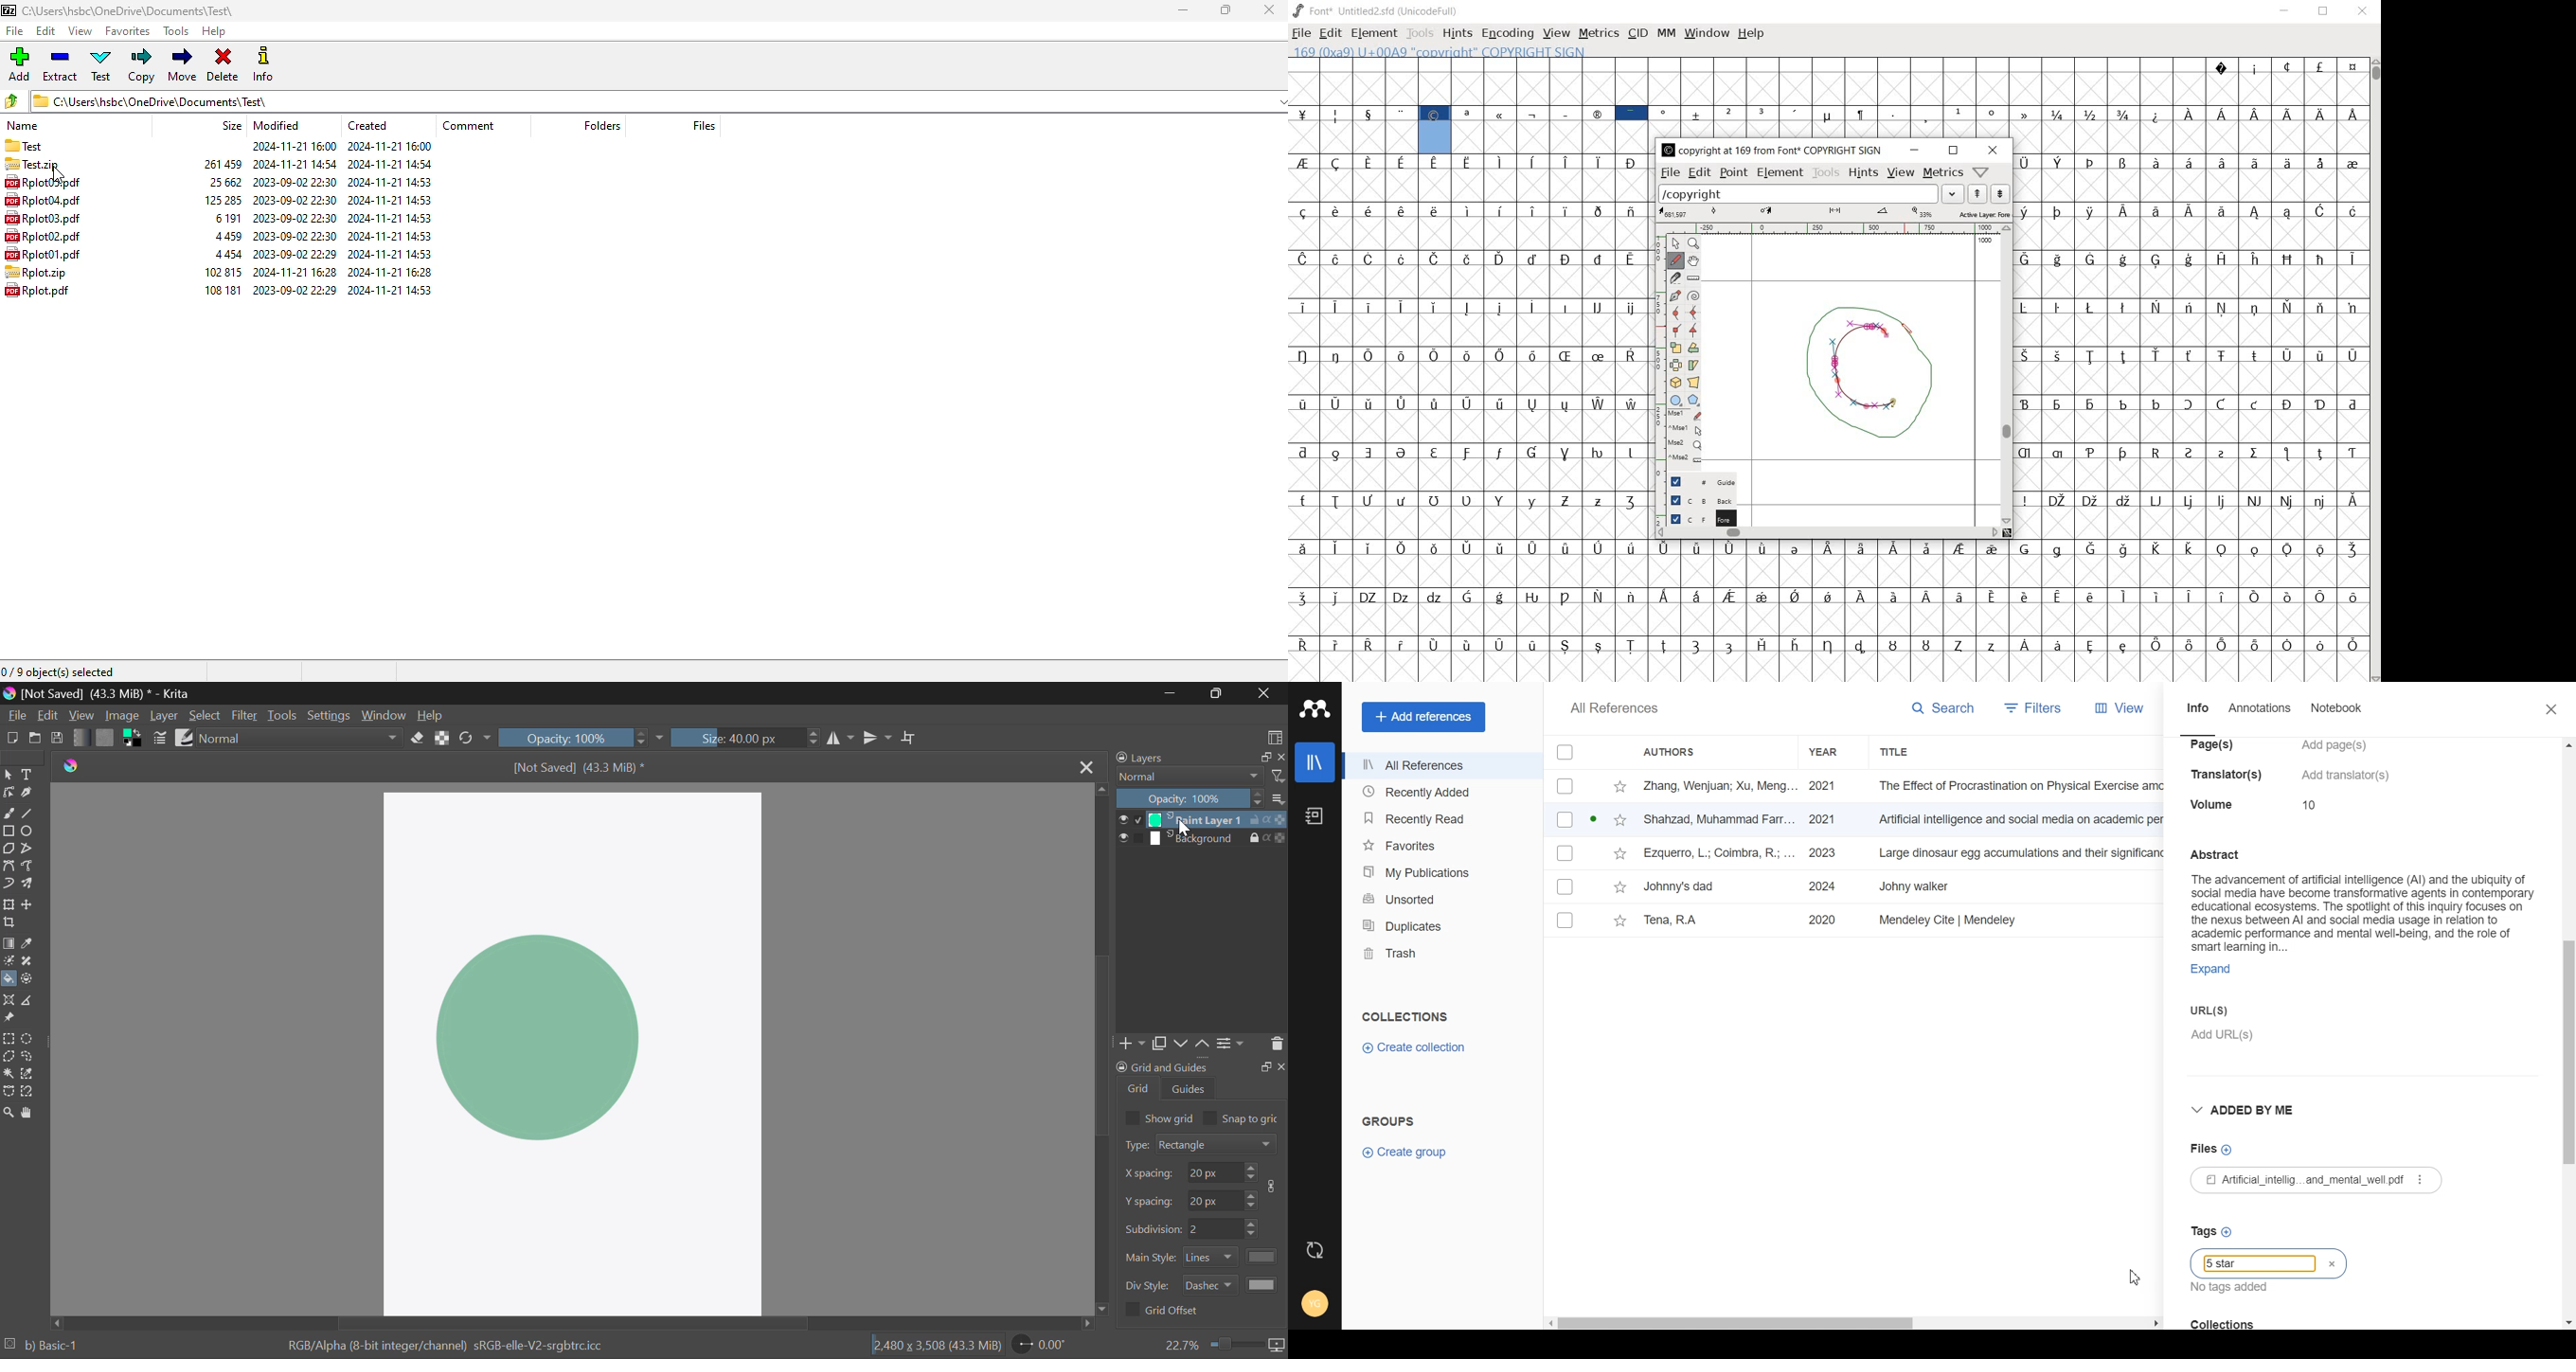 The height and width of the screenshot is (1372, 2576). I want to click on File Name & Size, so click(583, 768).